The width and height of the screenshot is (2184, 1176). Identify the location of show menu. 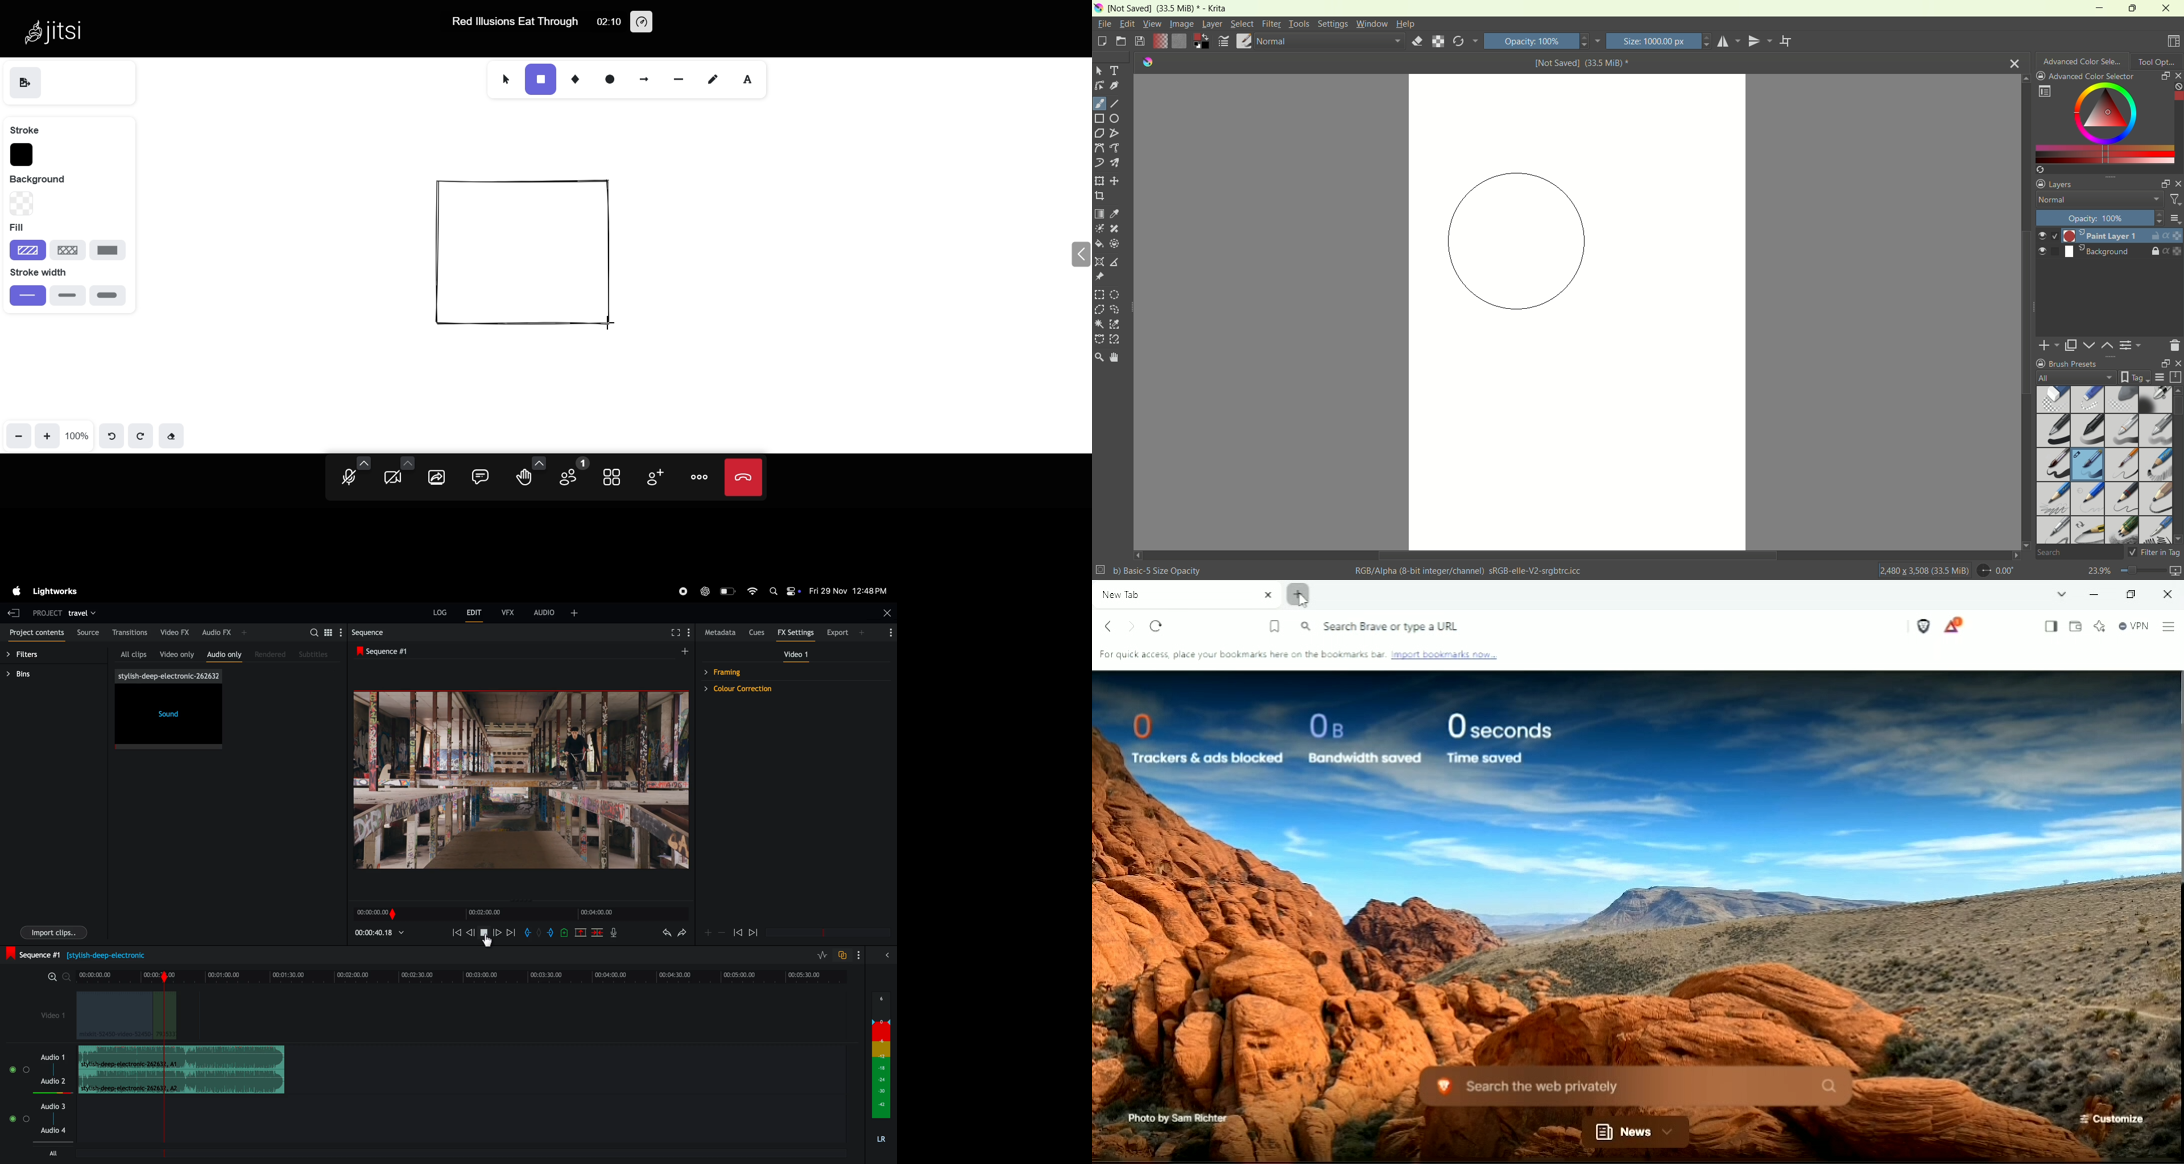
(692, 632).